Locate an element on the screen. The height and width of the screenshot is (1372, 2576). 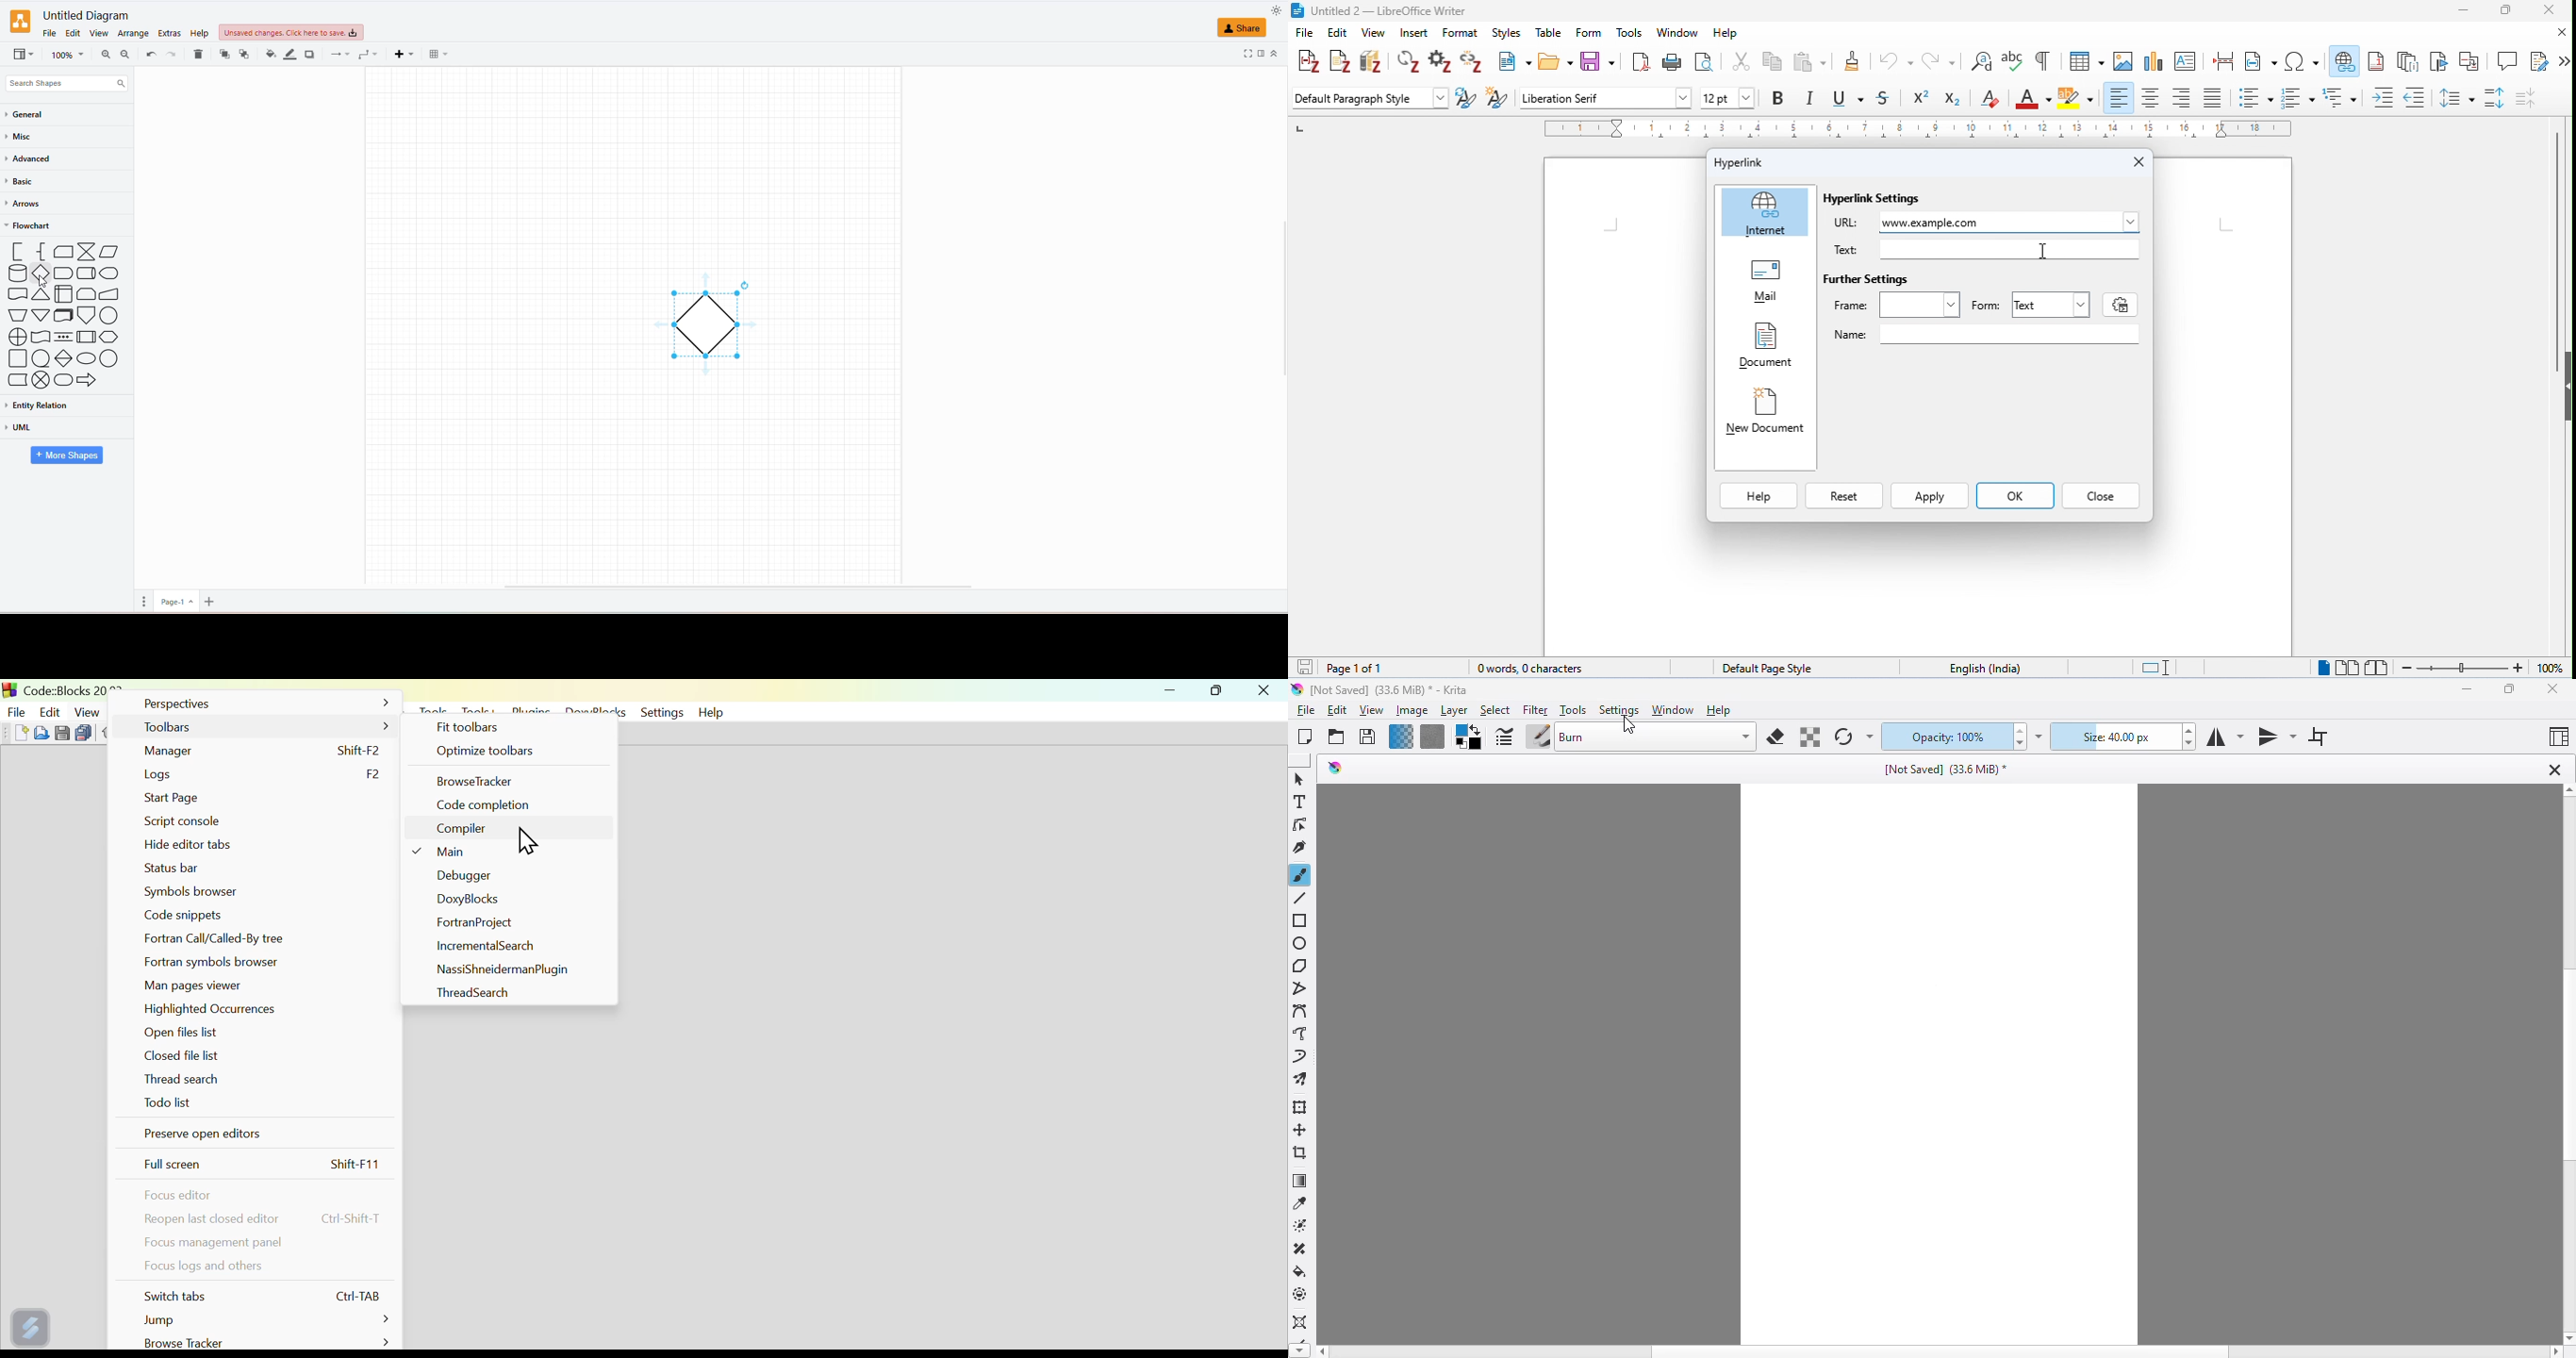
Reset is located at coordinates (1850, 494).